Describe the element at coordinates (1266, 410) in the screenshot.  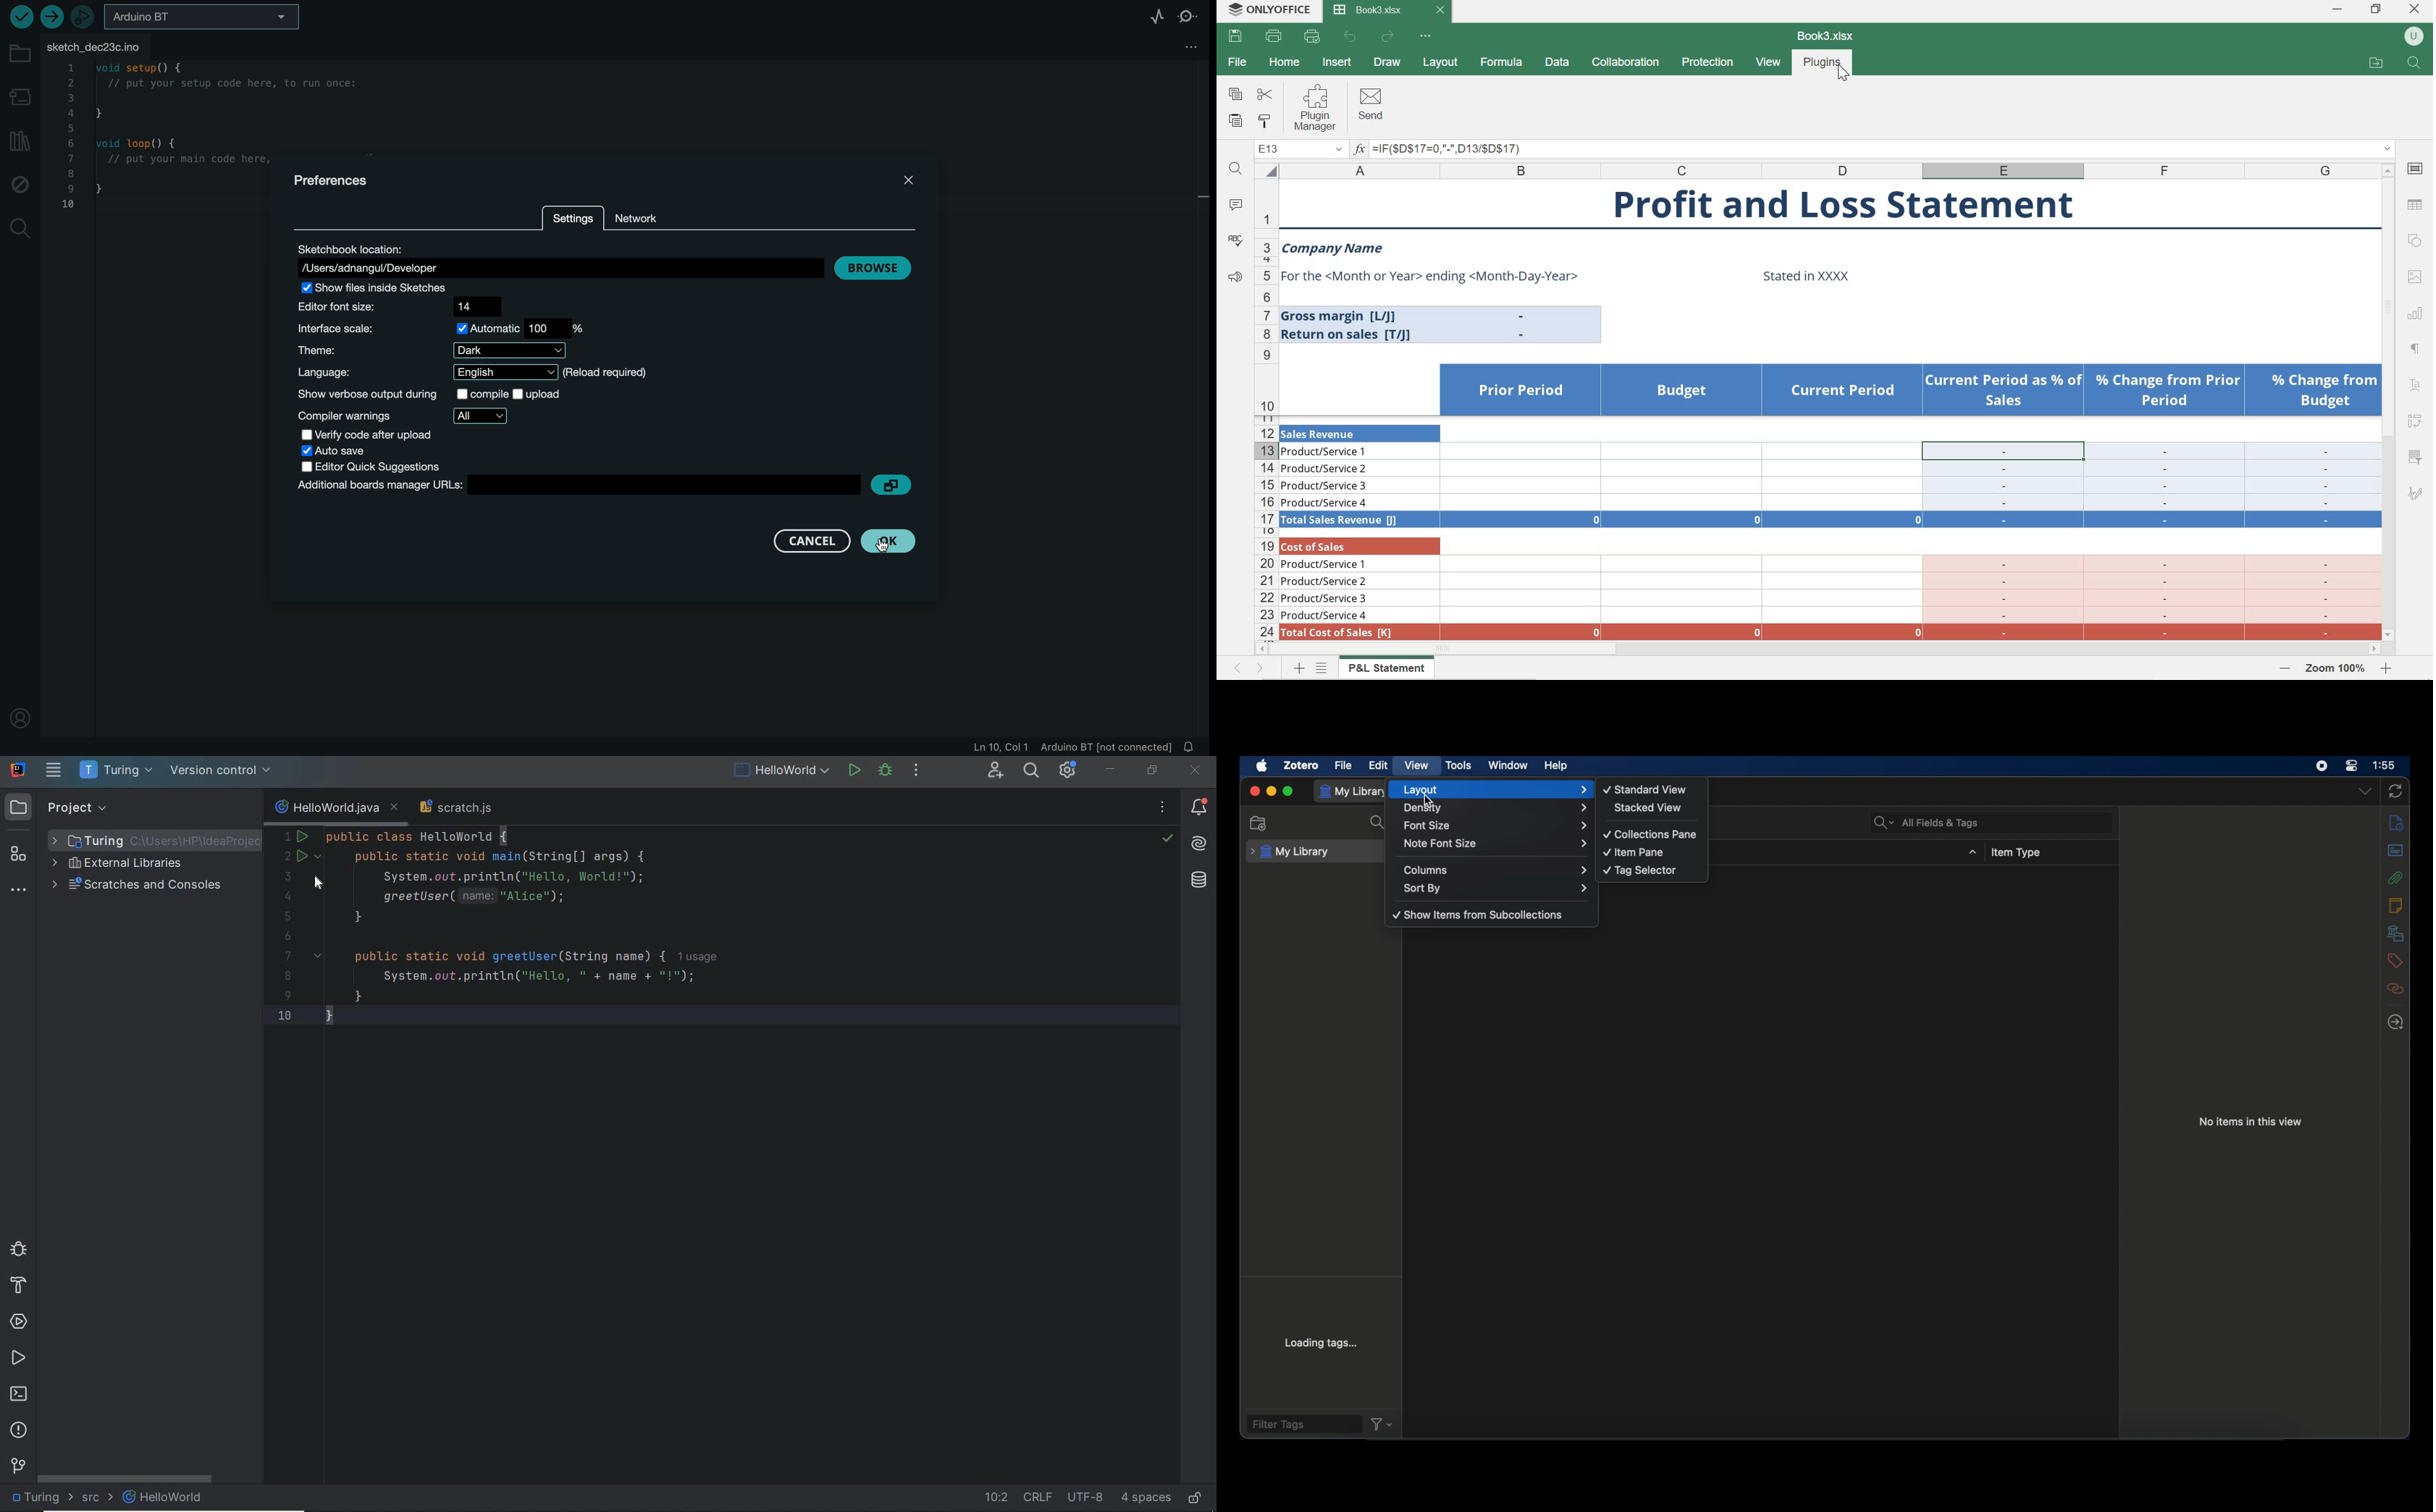
I see `row numbers` at that location.